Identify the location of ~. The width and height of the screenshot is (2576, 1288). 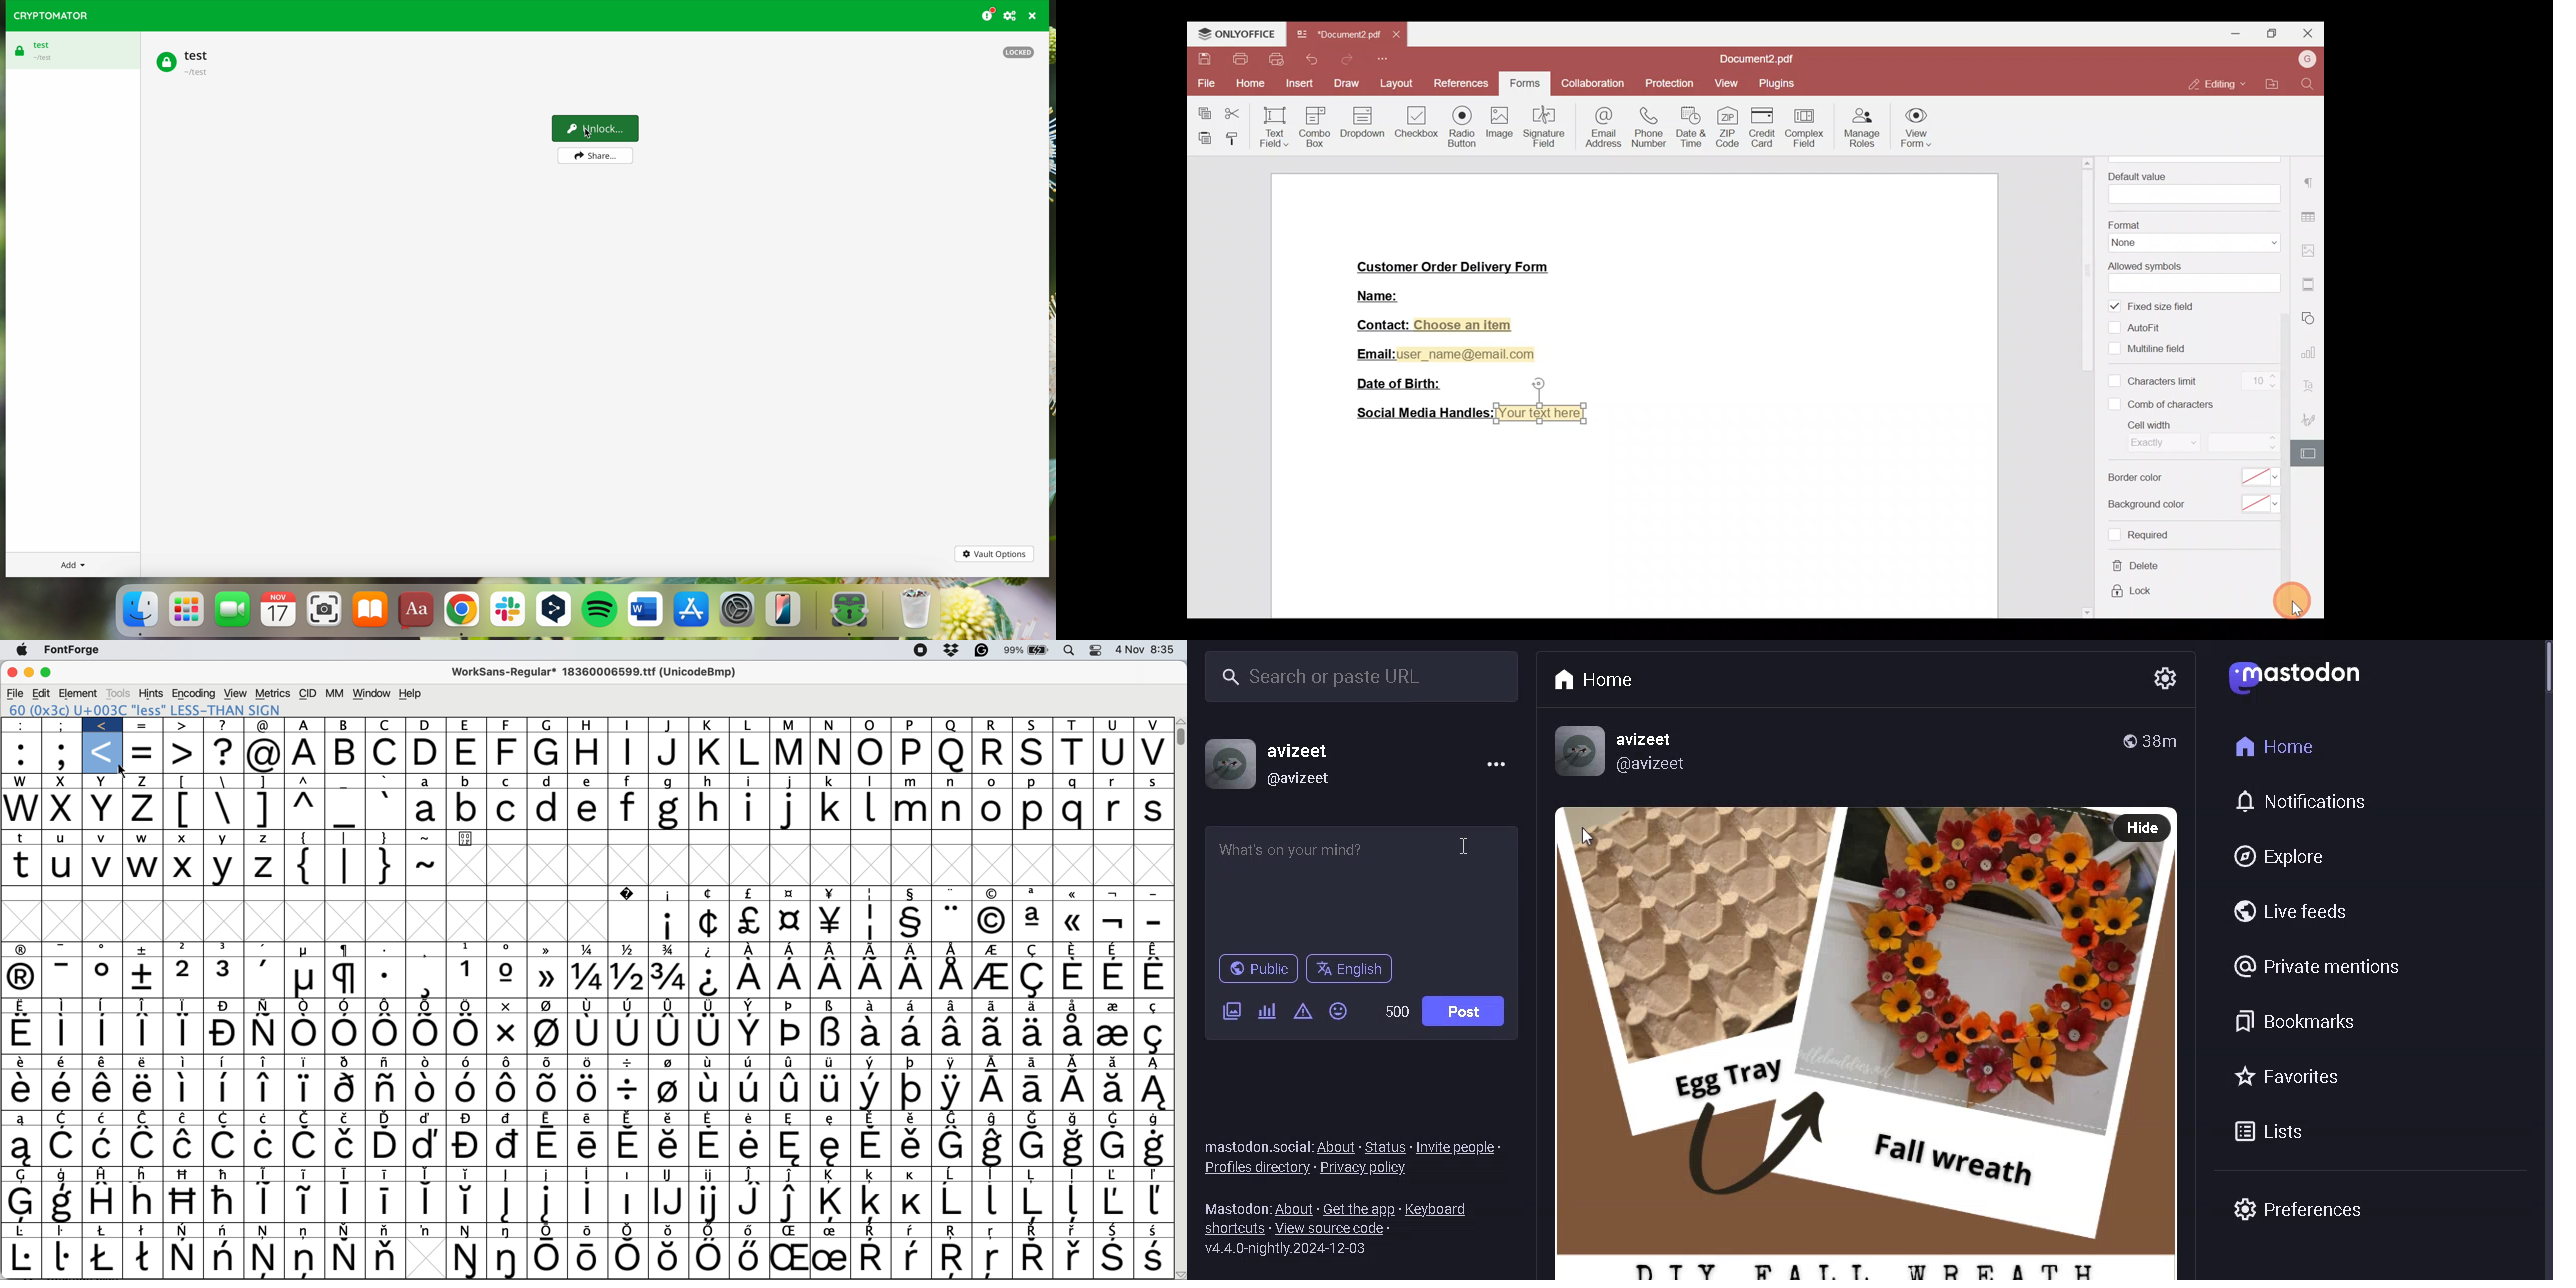
(426, 865).